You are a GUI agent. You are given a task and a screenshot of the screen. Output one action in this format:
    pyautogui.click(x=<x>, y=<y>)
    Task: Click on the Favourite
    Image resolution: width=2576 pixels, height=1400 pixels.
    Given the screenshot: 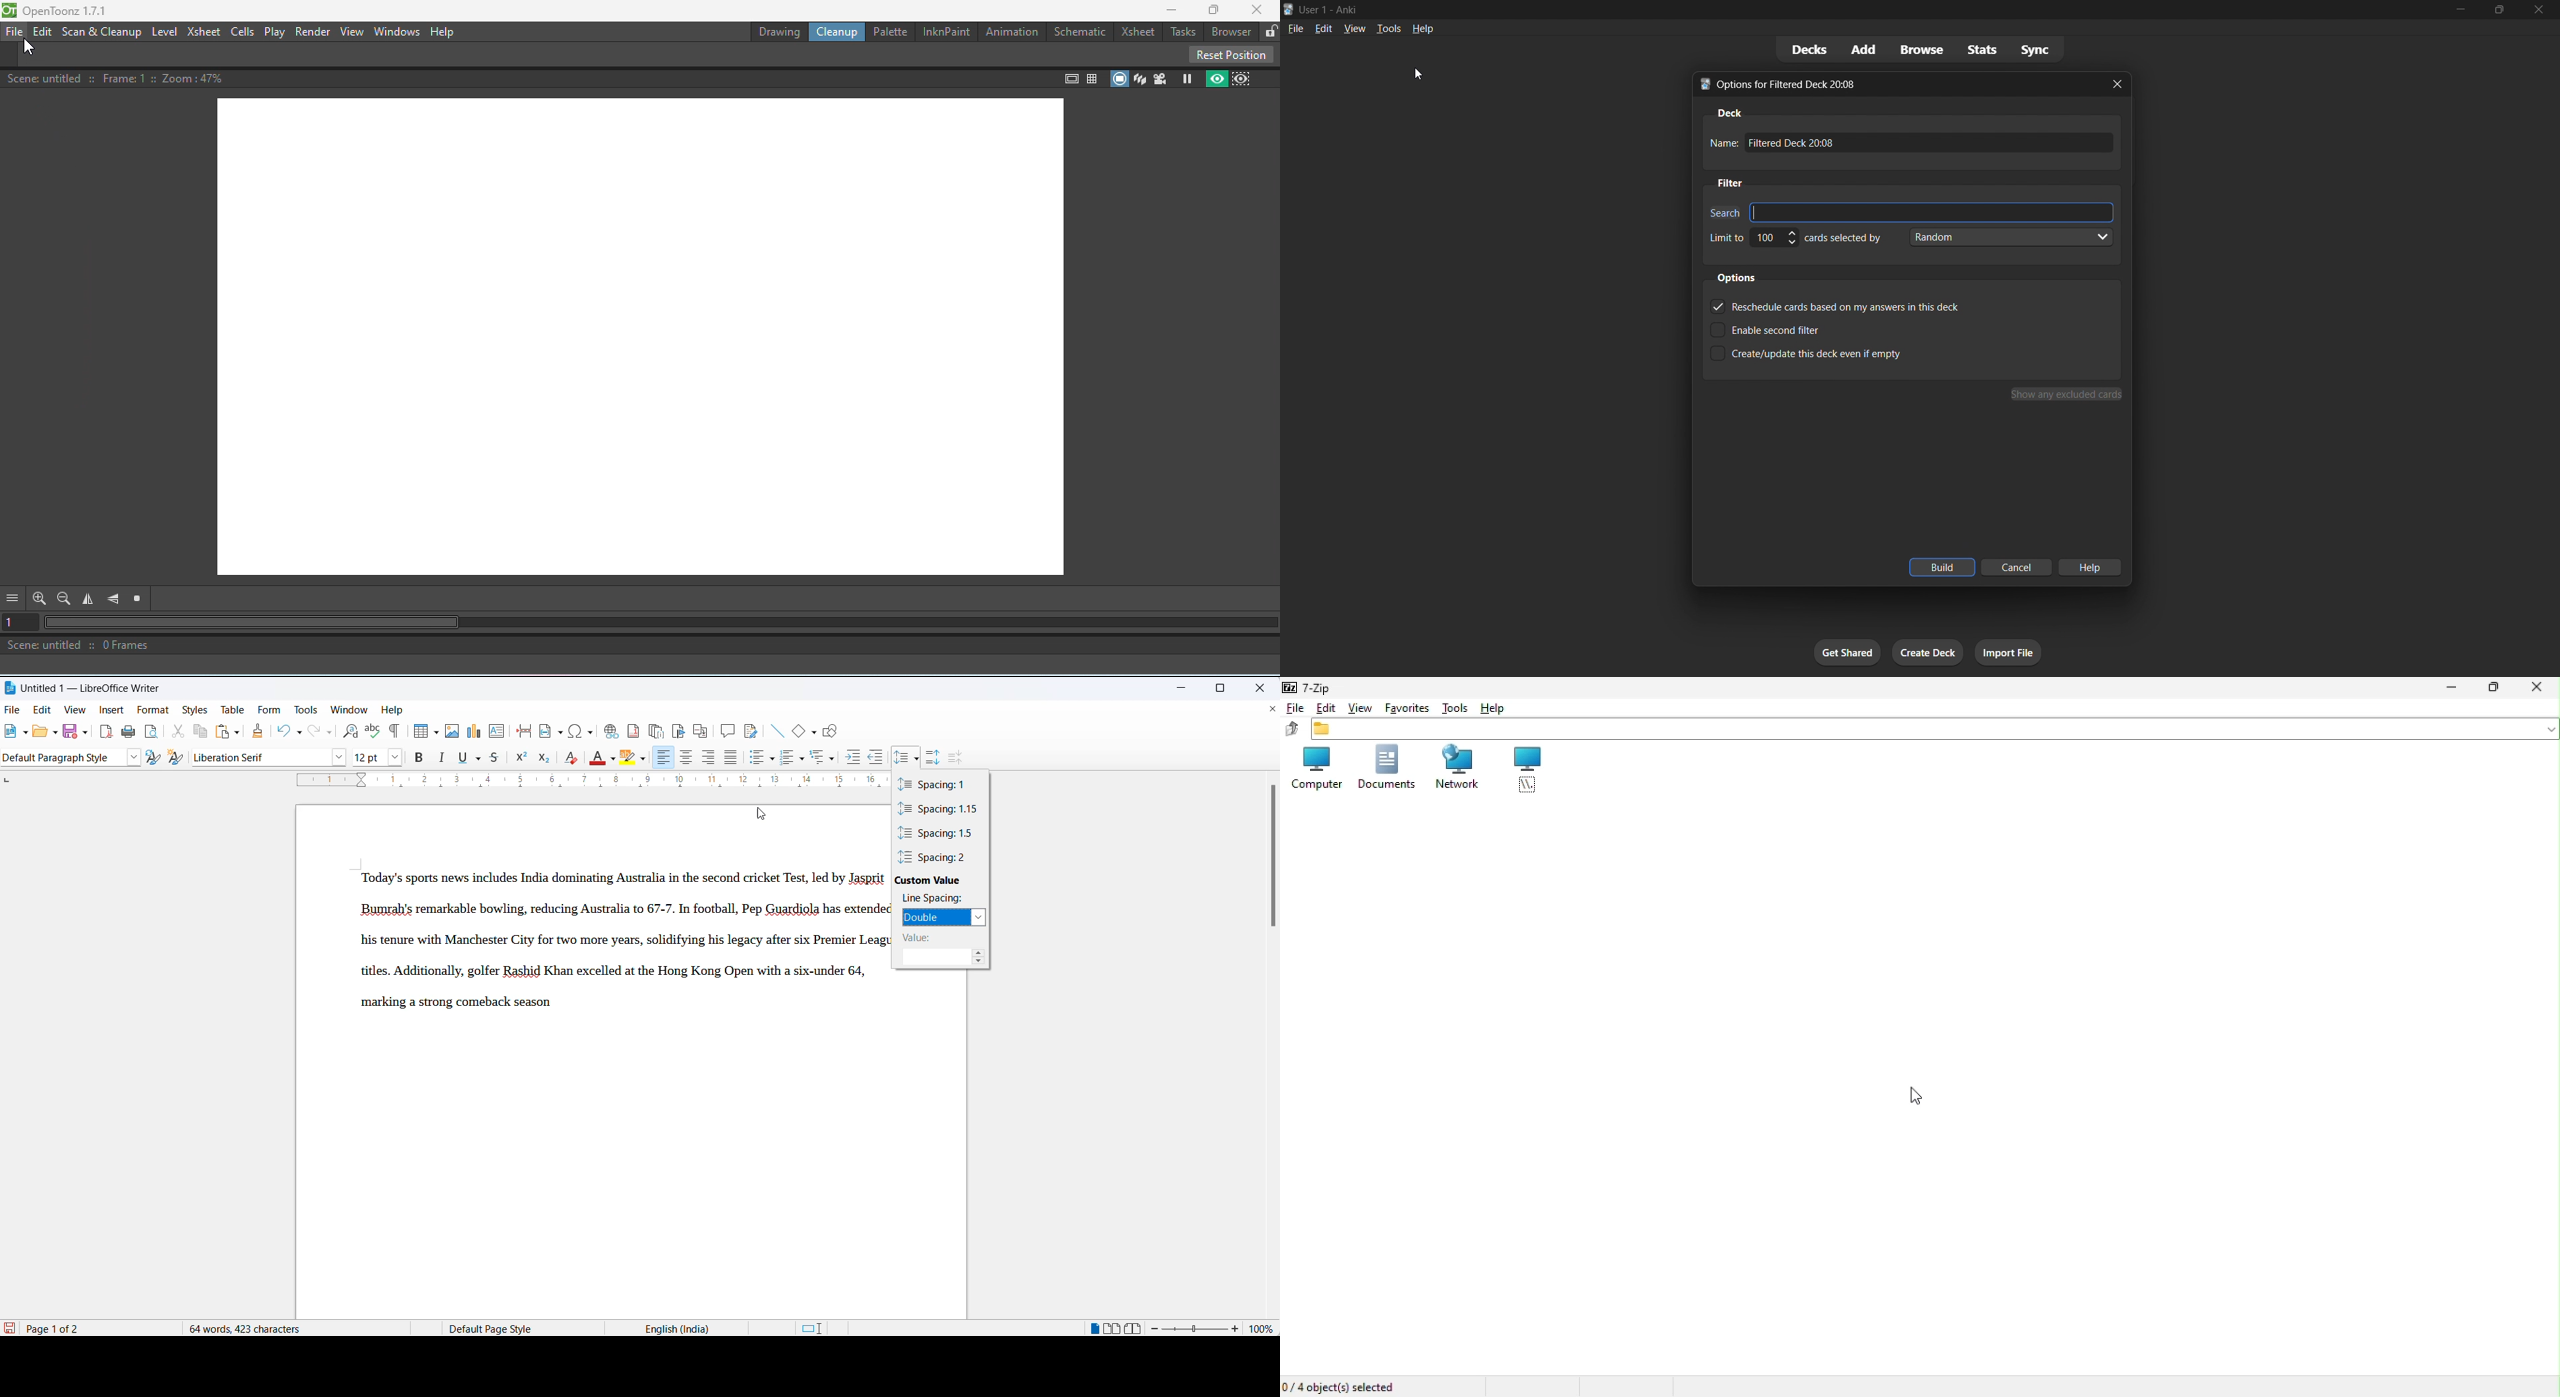 What is the action you would take?
    pyautogui.click(x=1407, y=708)
    